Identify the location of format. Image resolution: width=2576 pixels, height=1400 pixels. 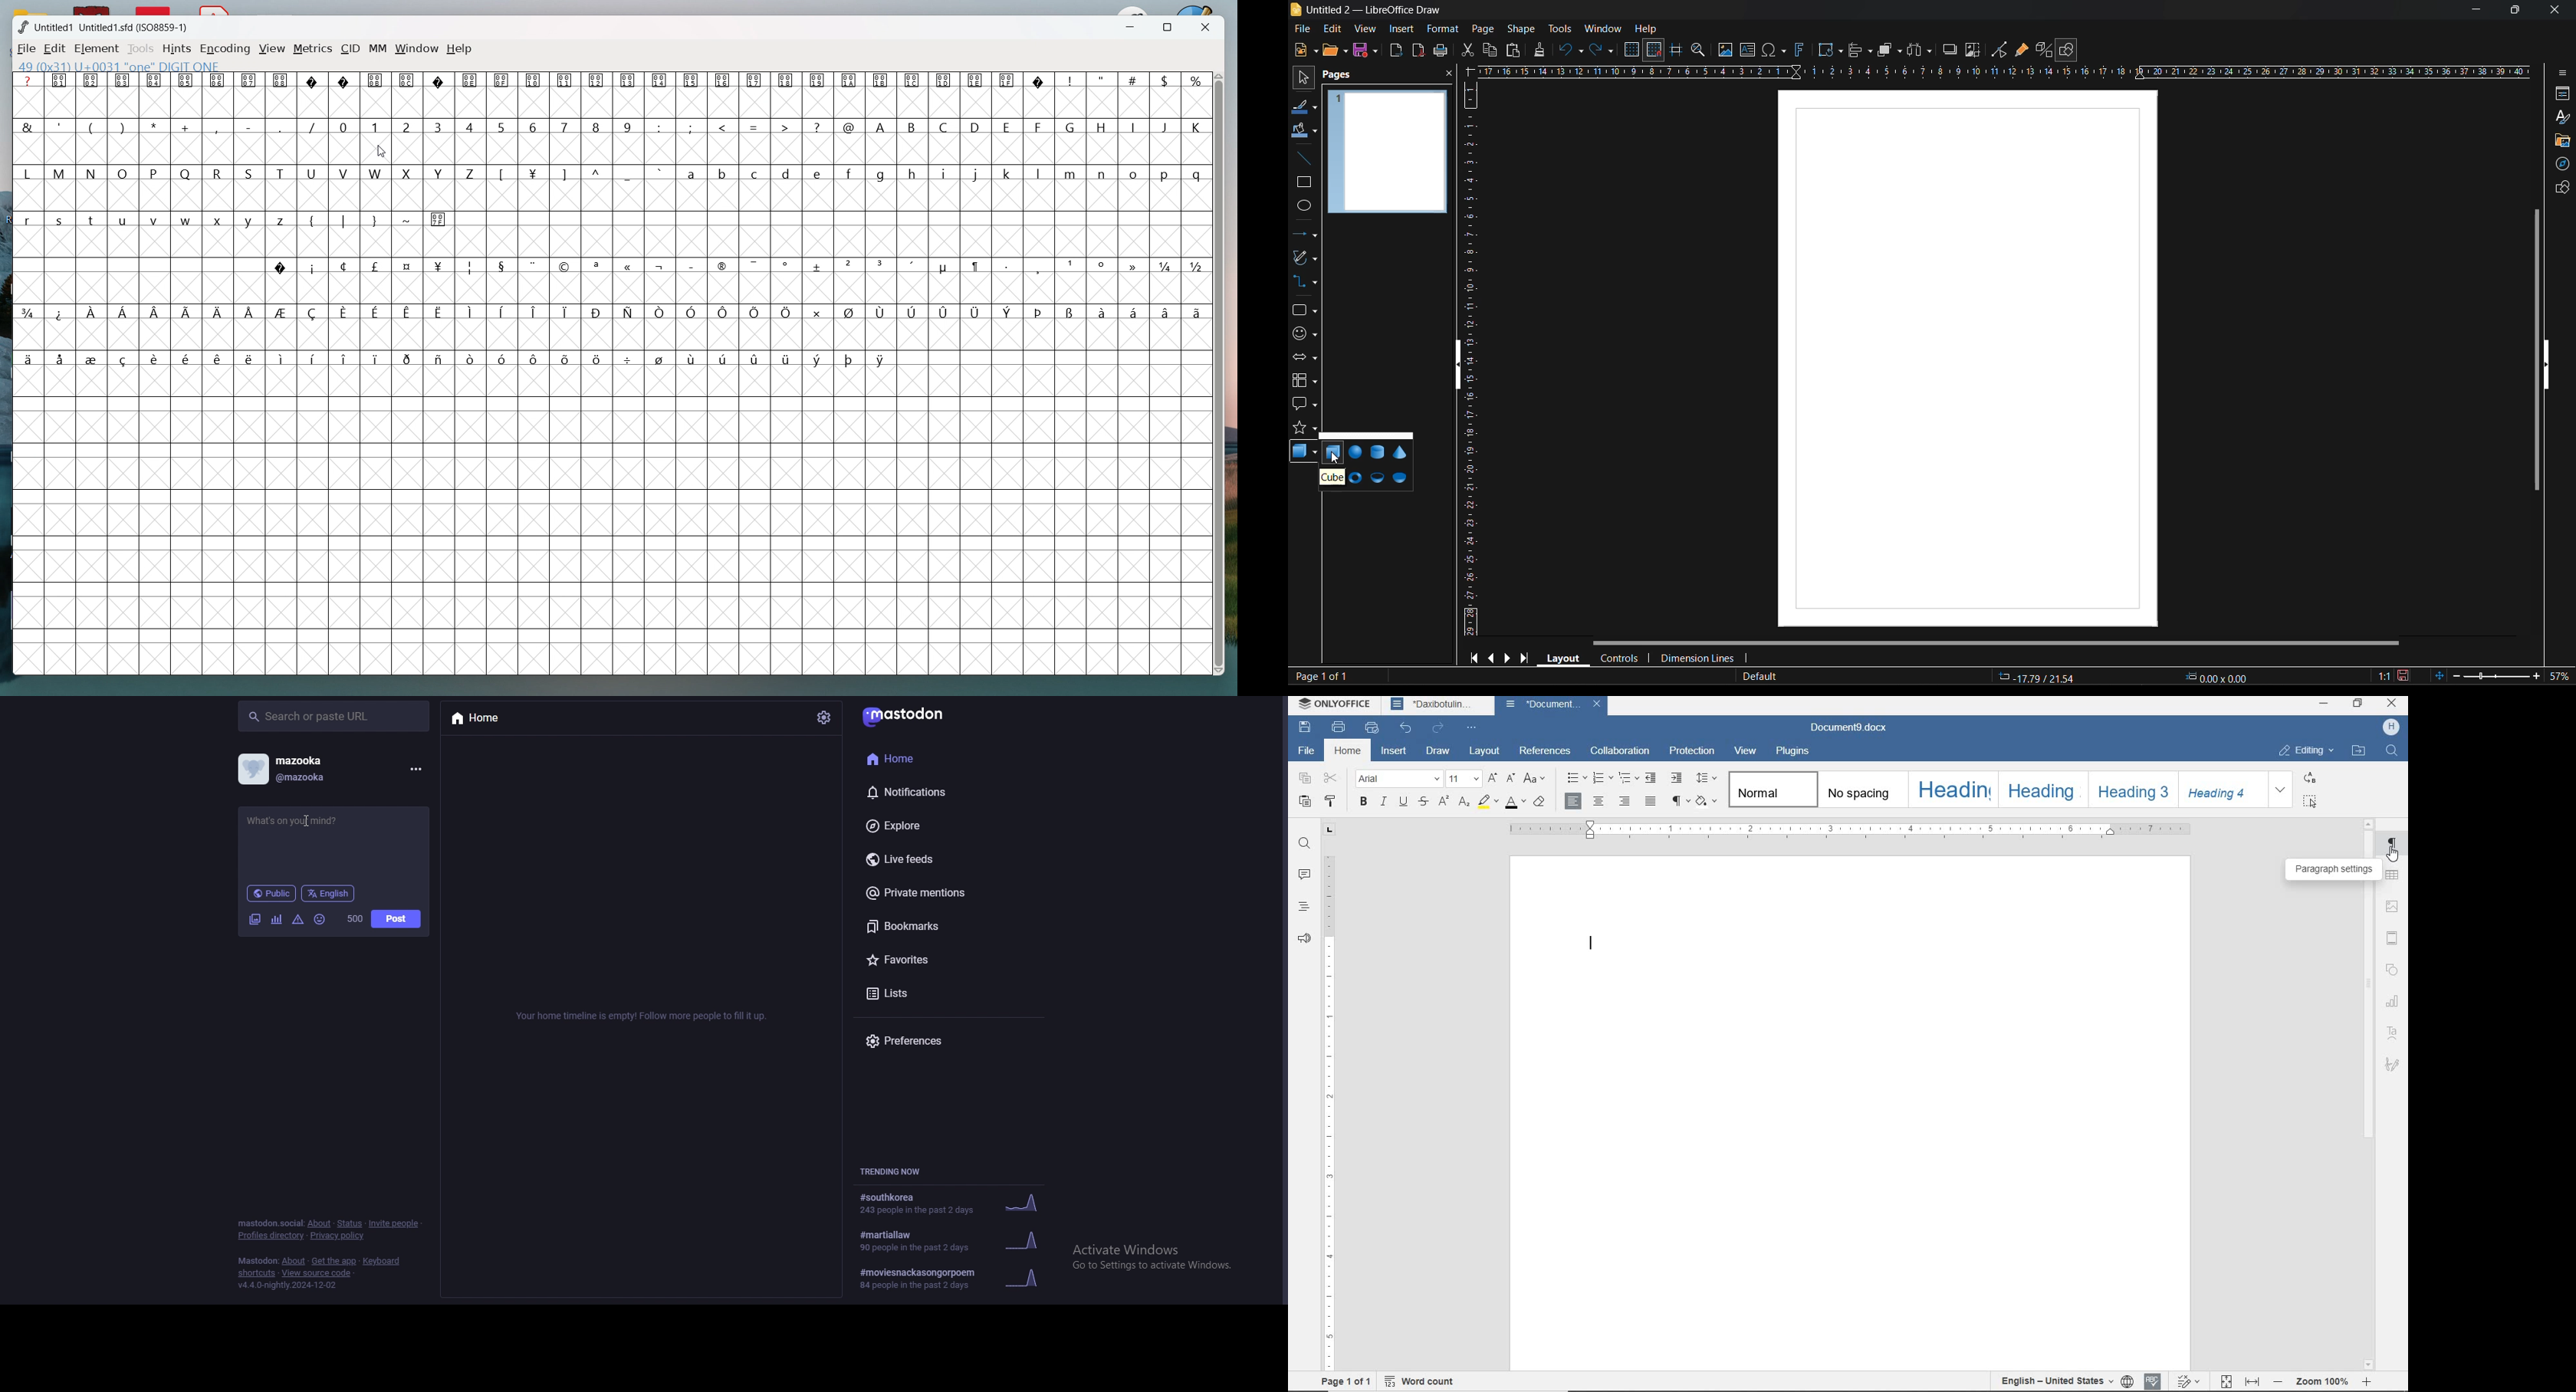
(1444, 30).